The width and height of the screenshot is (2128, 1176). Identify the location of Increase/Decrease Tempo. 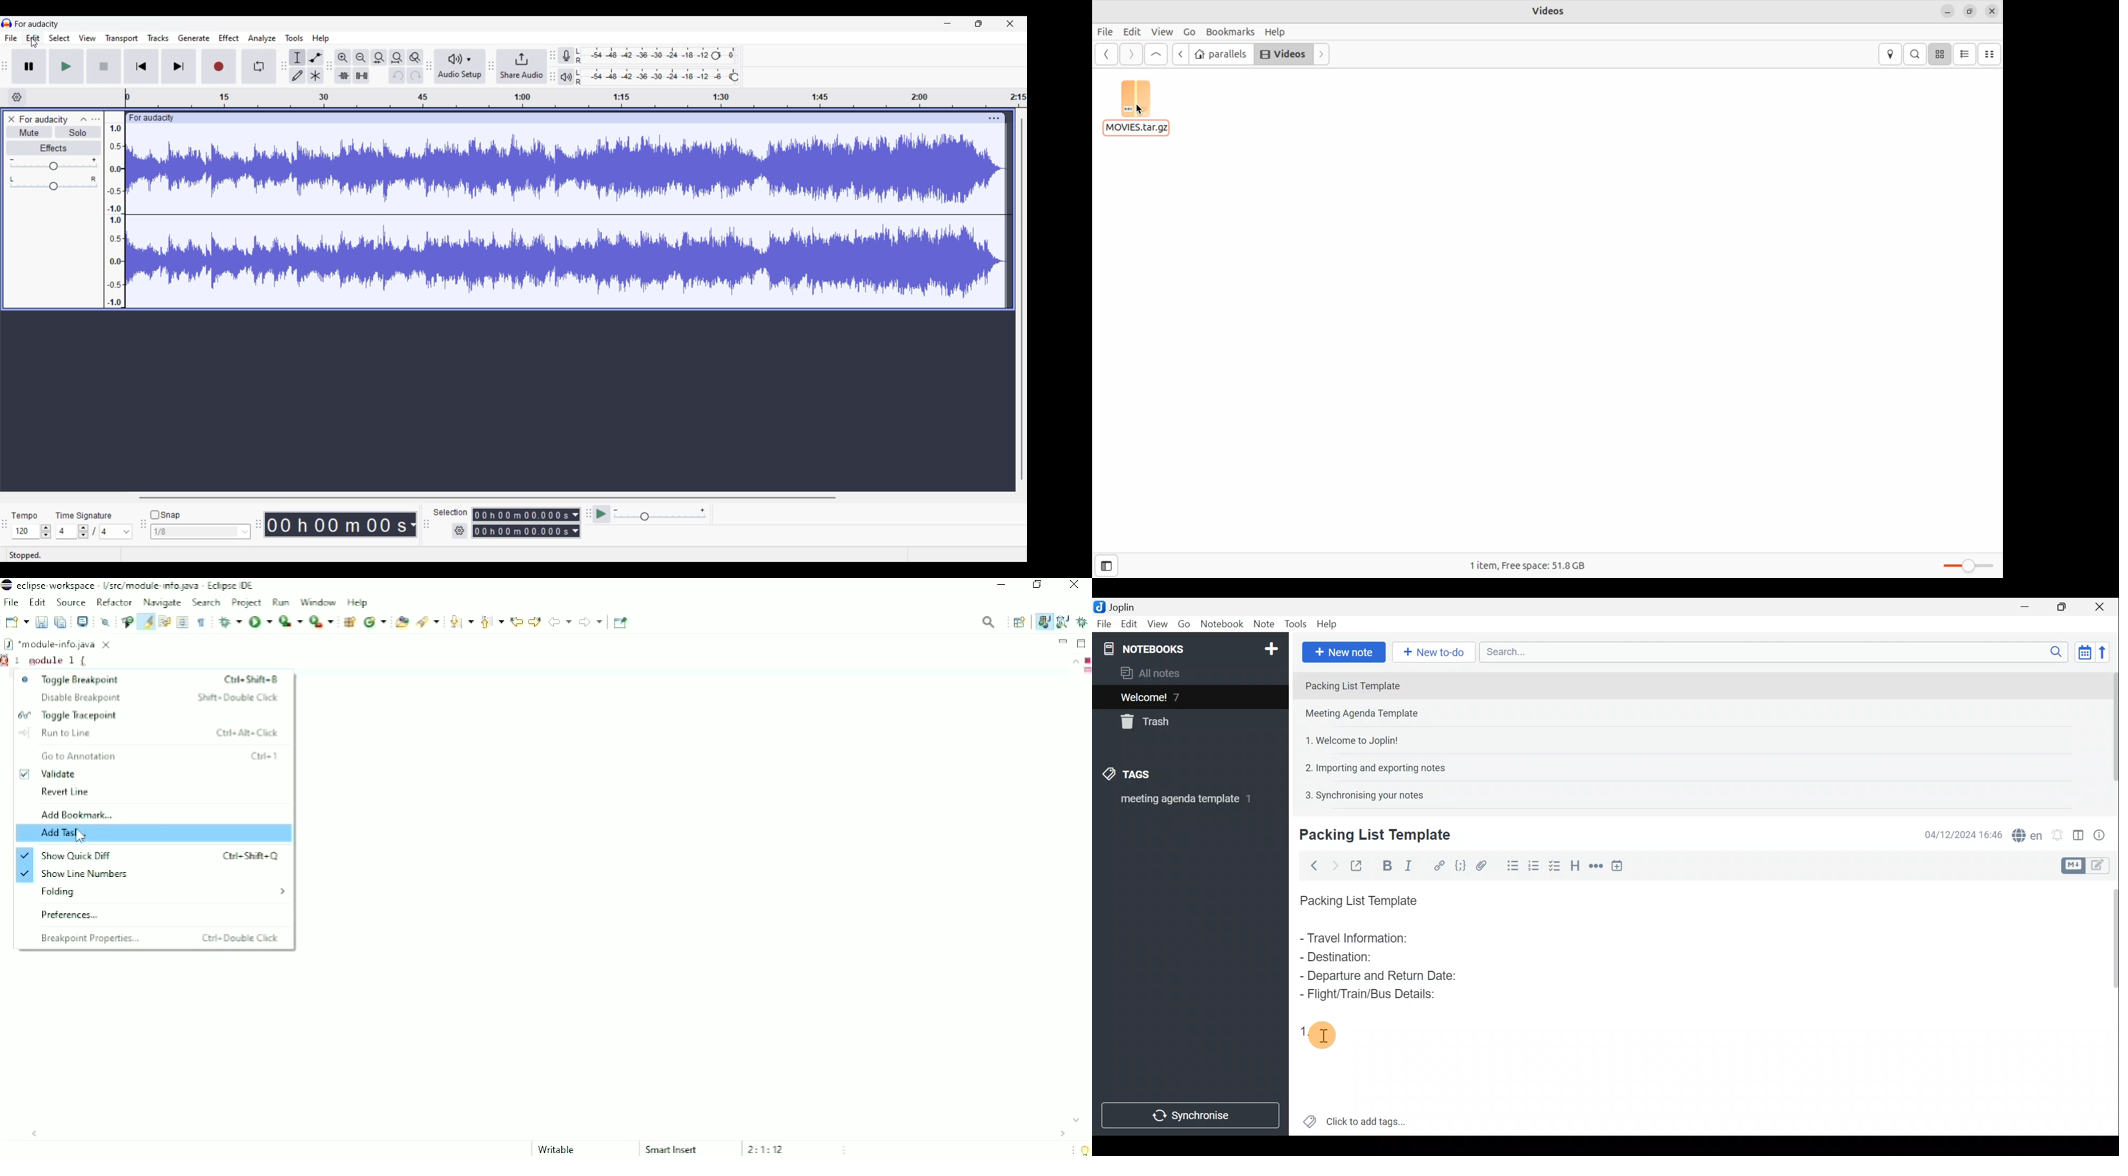
(45, 531).